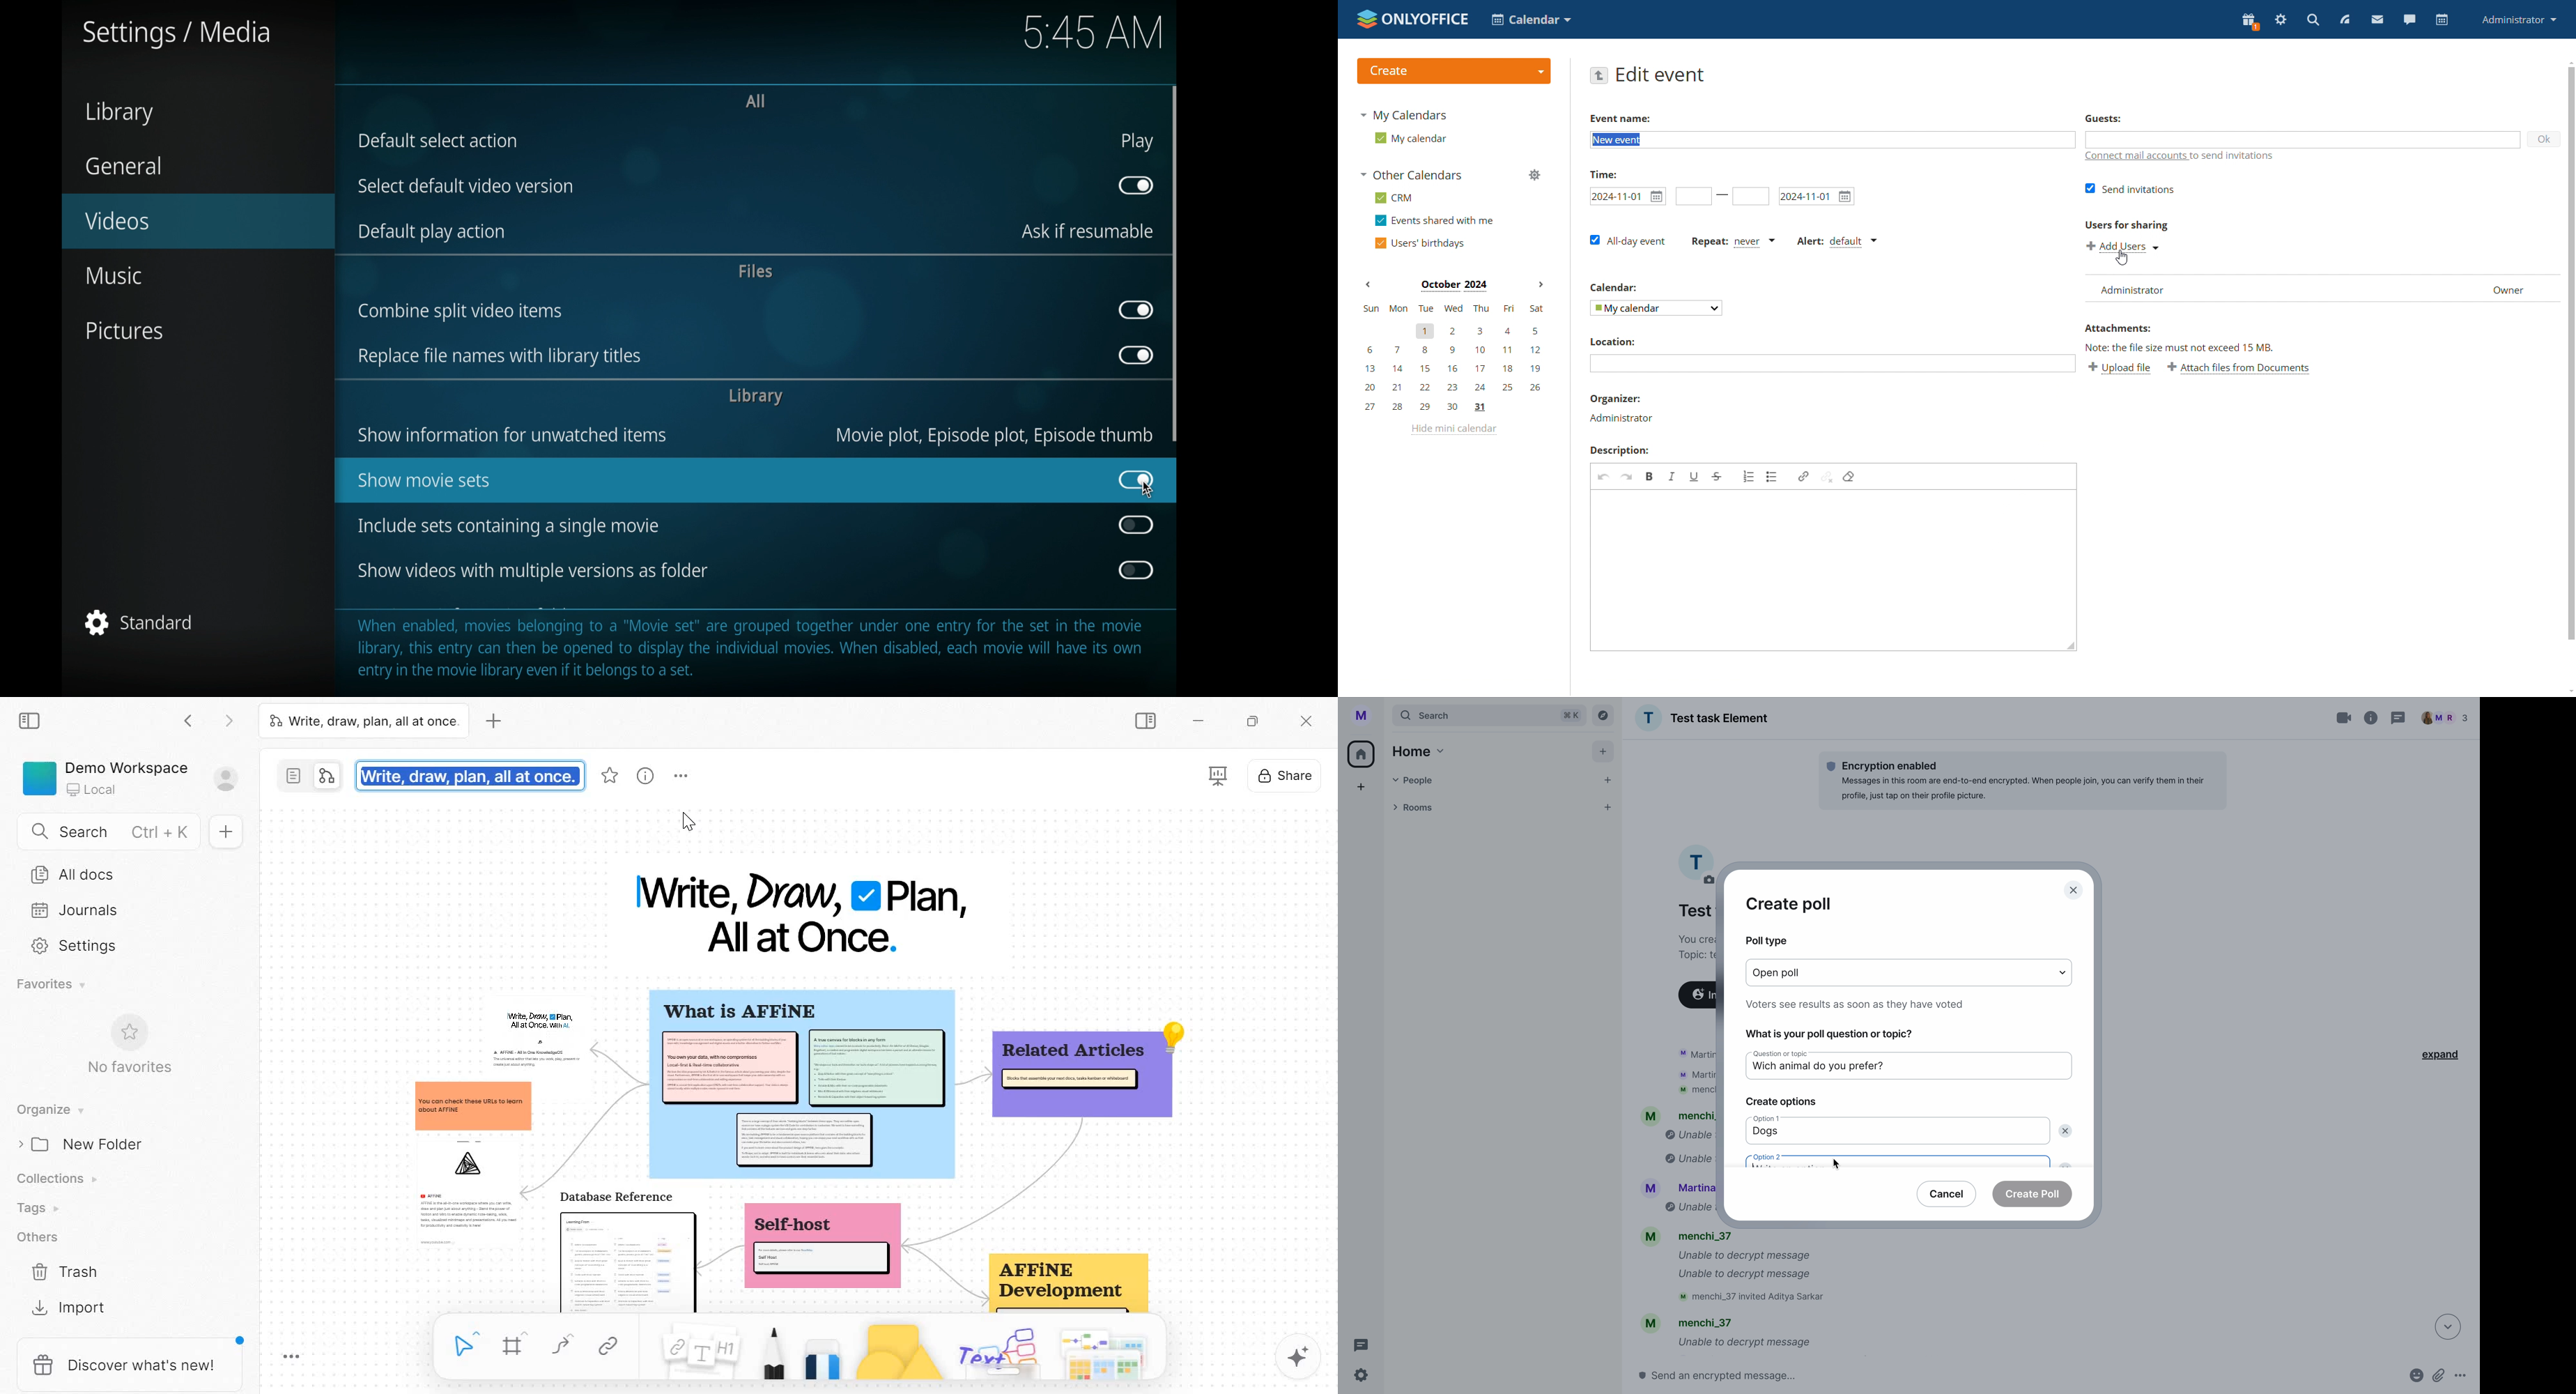 This screenshot has width=2576, height=1400. What do you see at coordinates (1135, 570) in the screenshot?
I see `toggle button` at bounding box center [1135, 570].